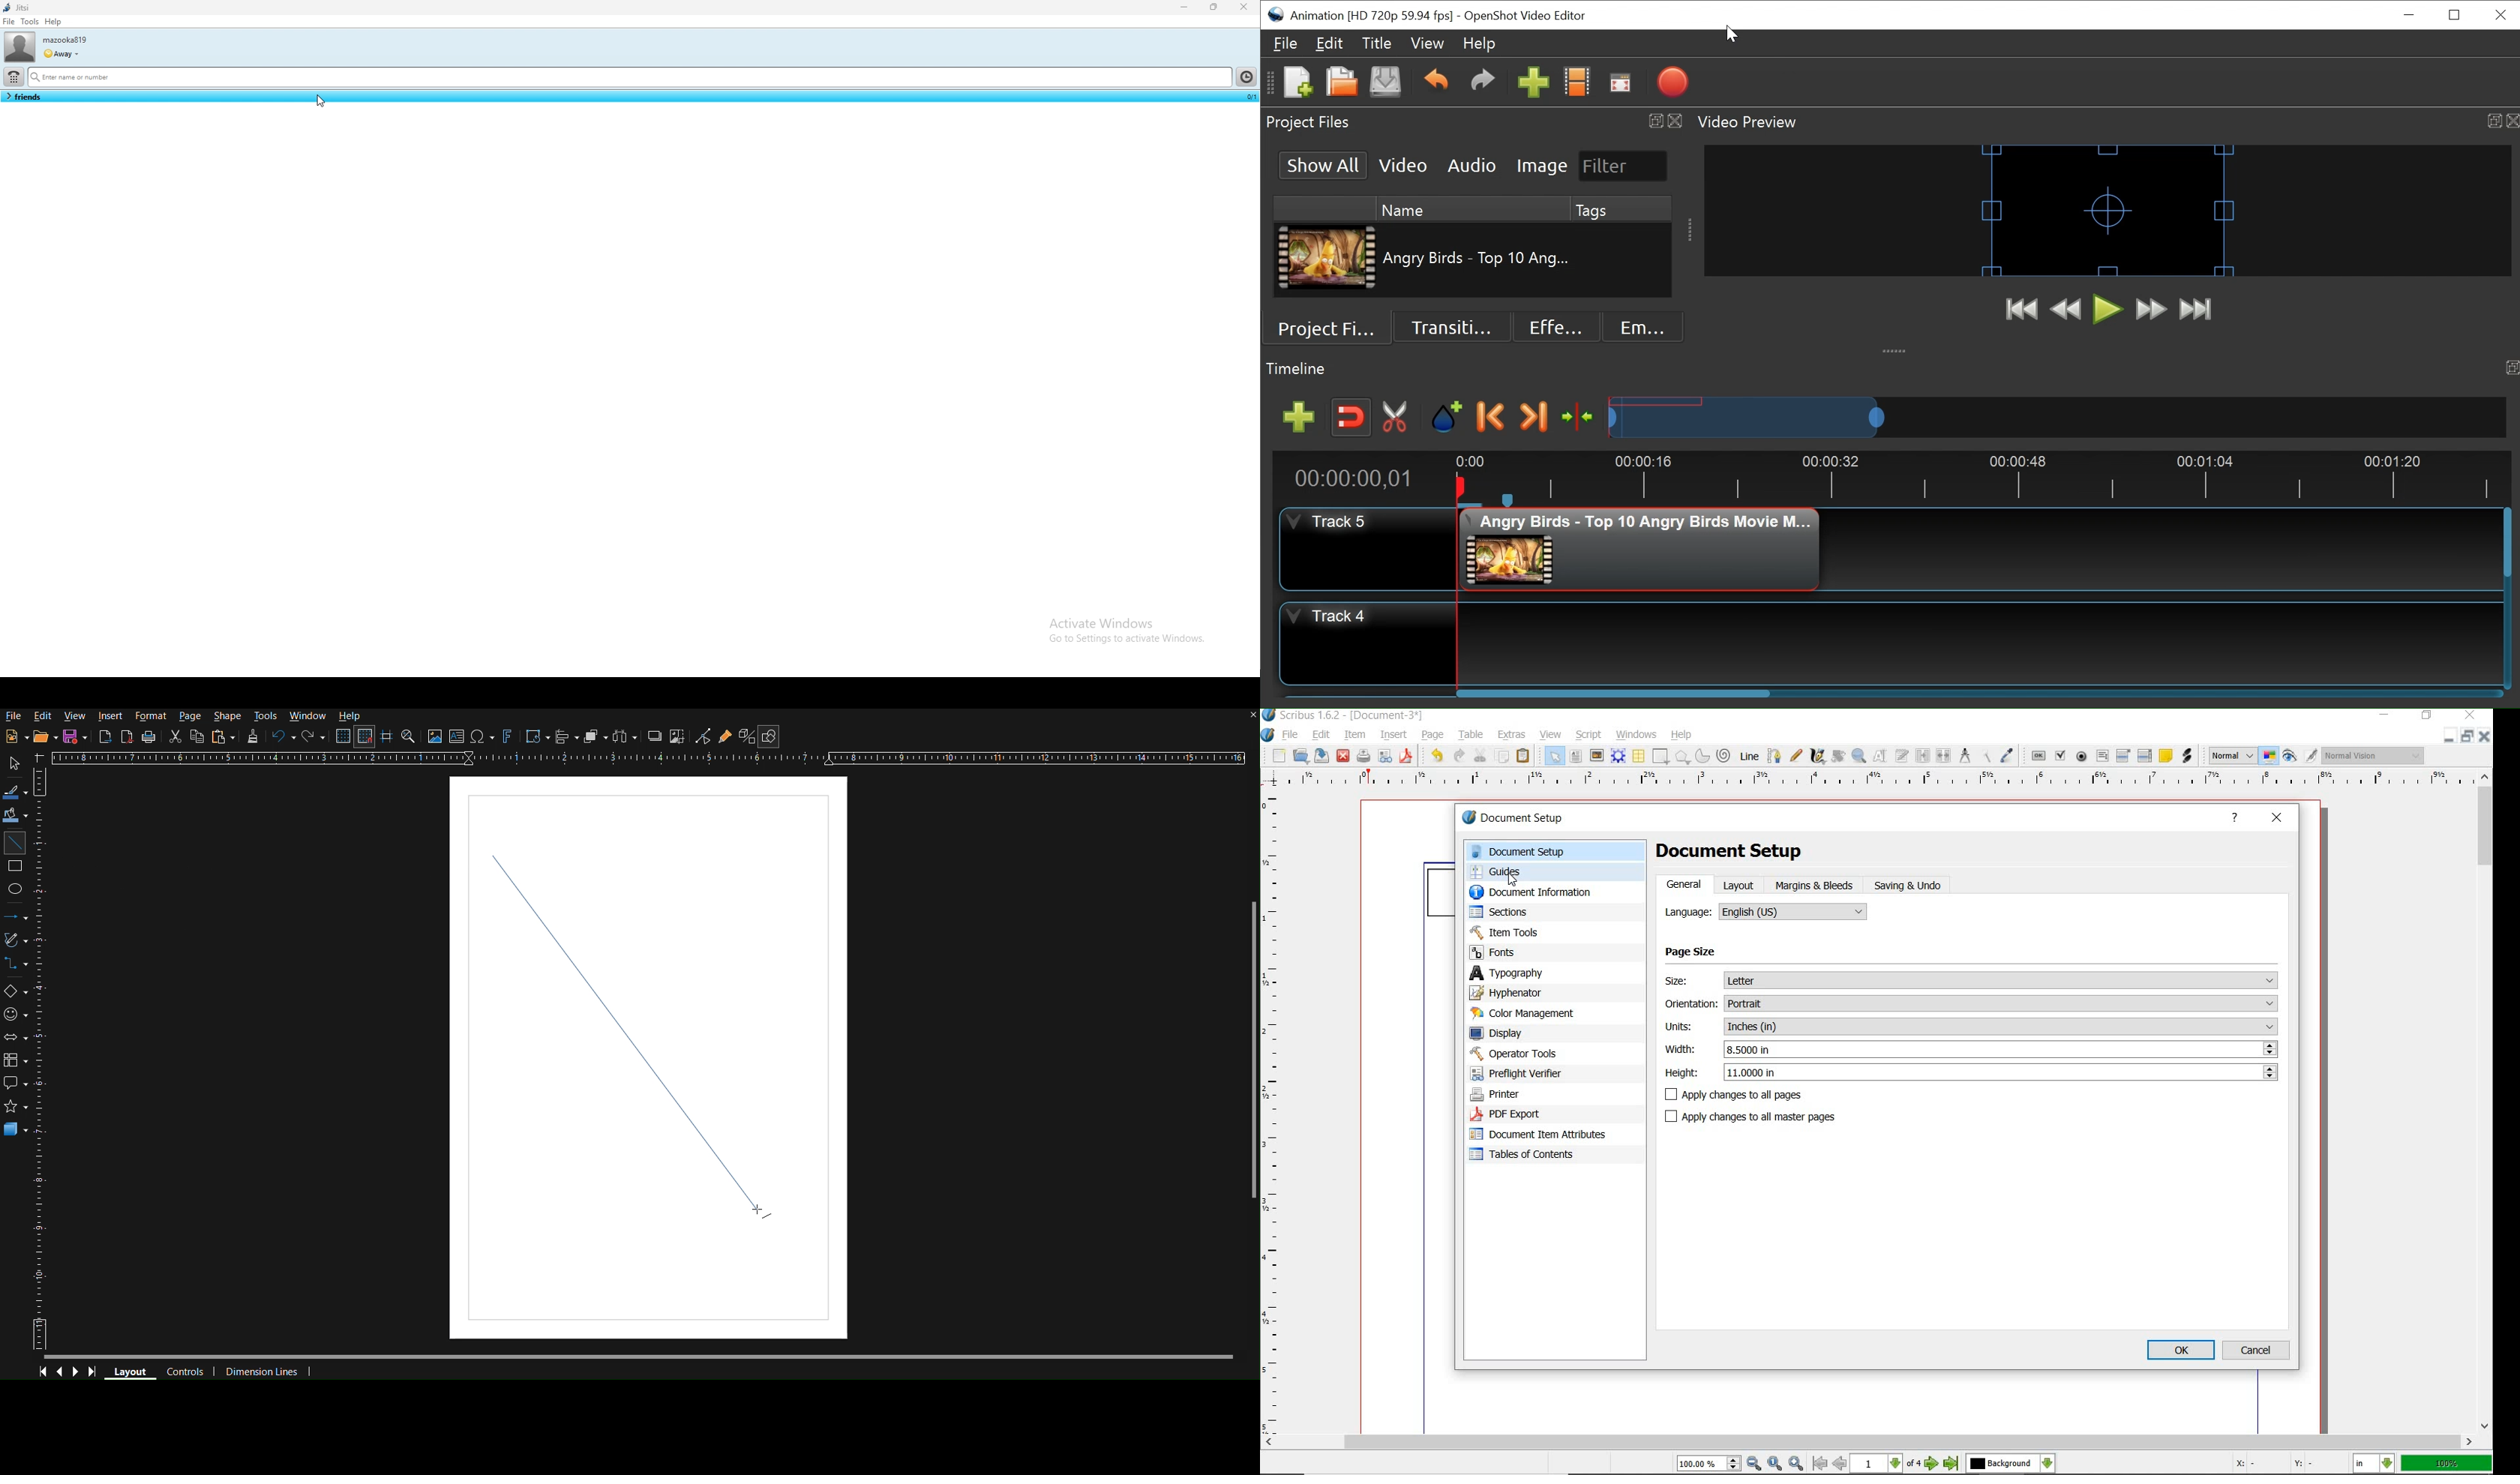 This screenshot has width=2520, height=1484. Describe the element at coordinates (322, 101) in the screenshot. I see `cursor` at that location.